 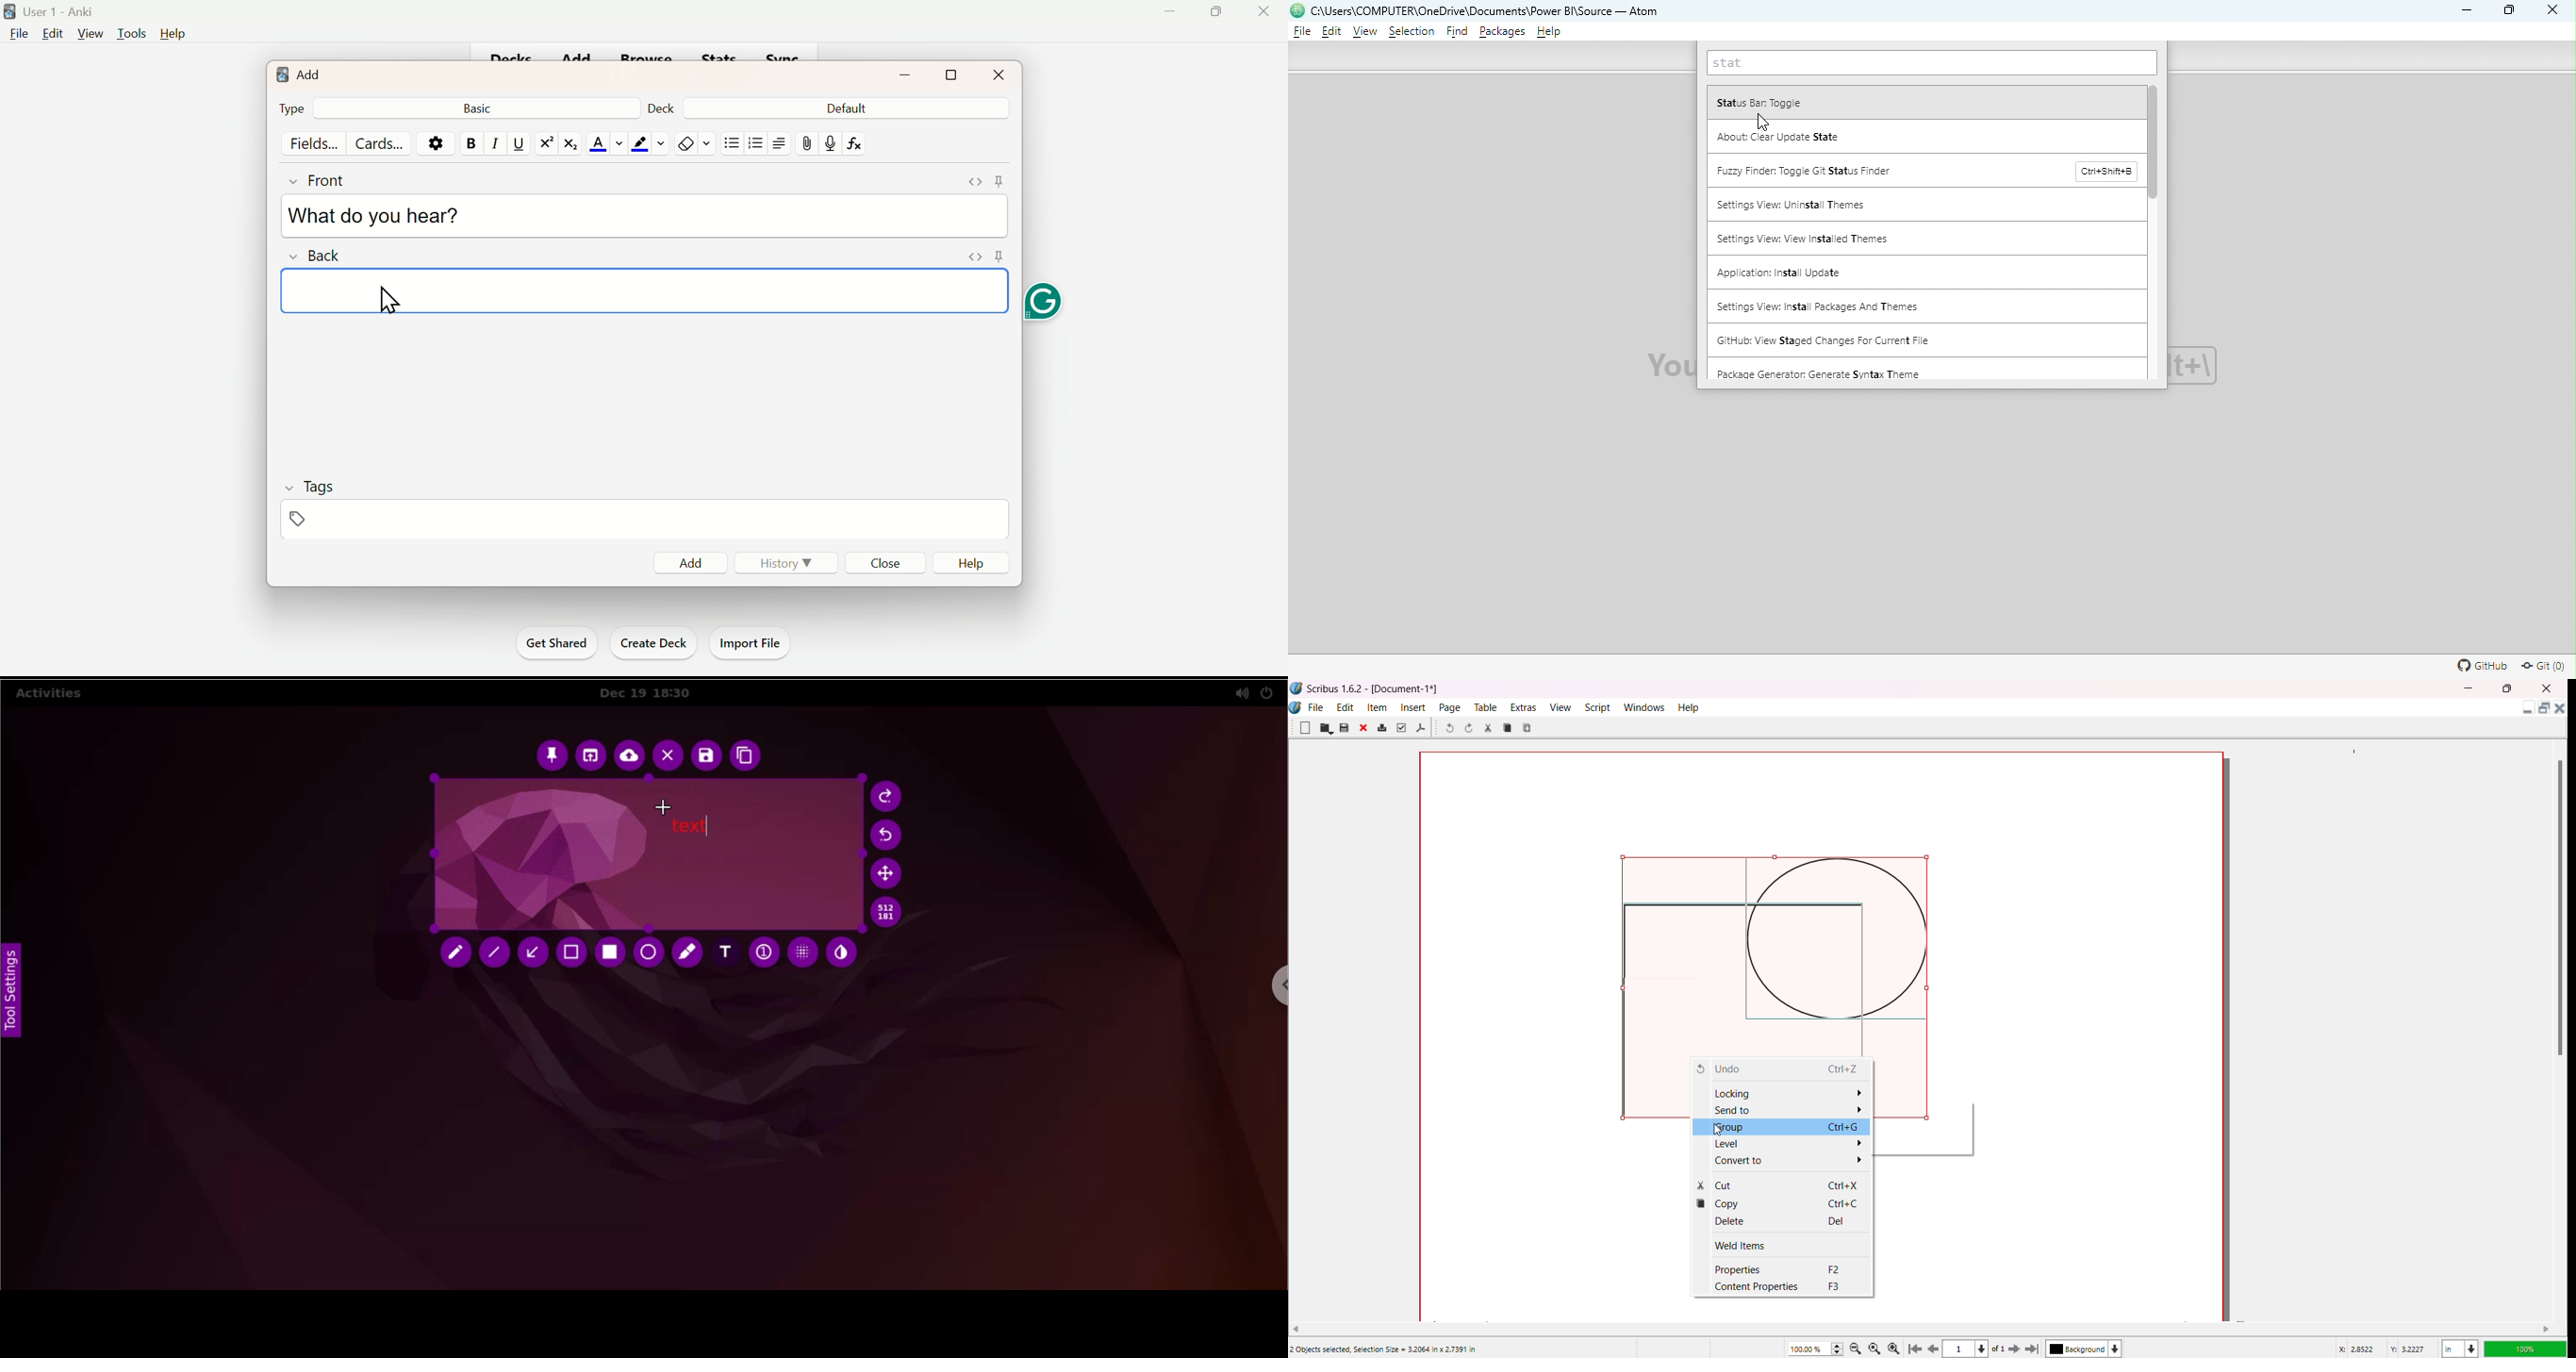 I want to click on Help, so click(x=1690, y=707).